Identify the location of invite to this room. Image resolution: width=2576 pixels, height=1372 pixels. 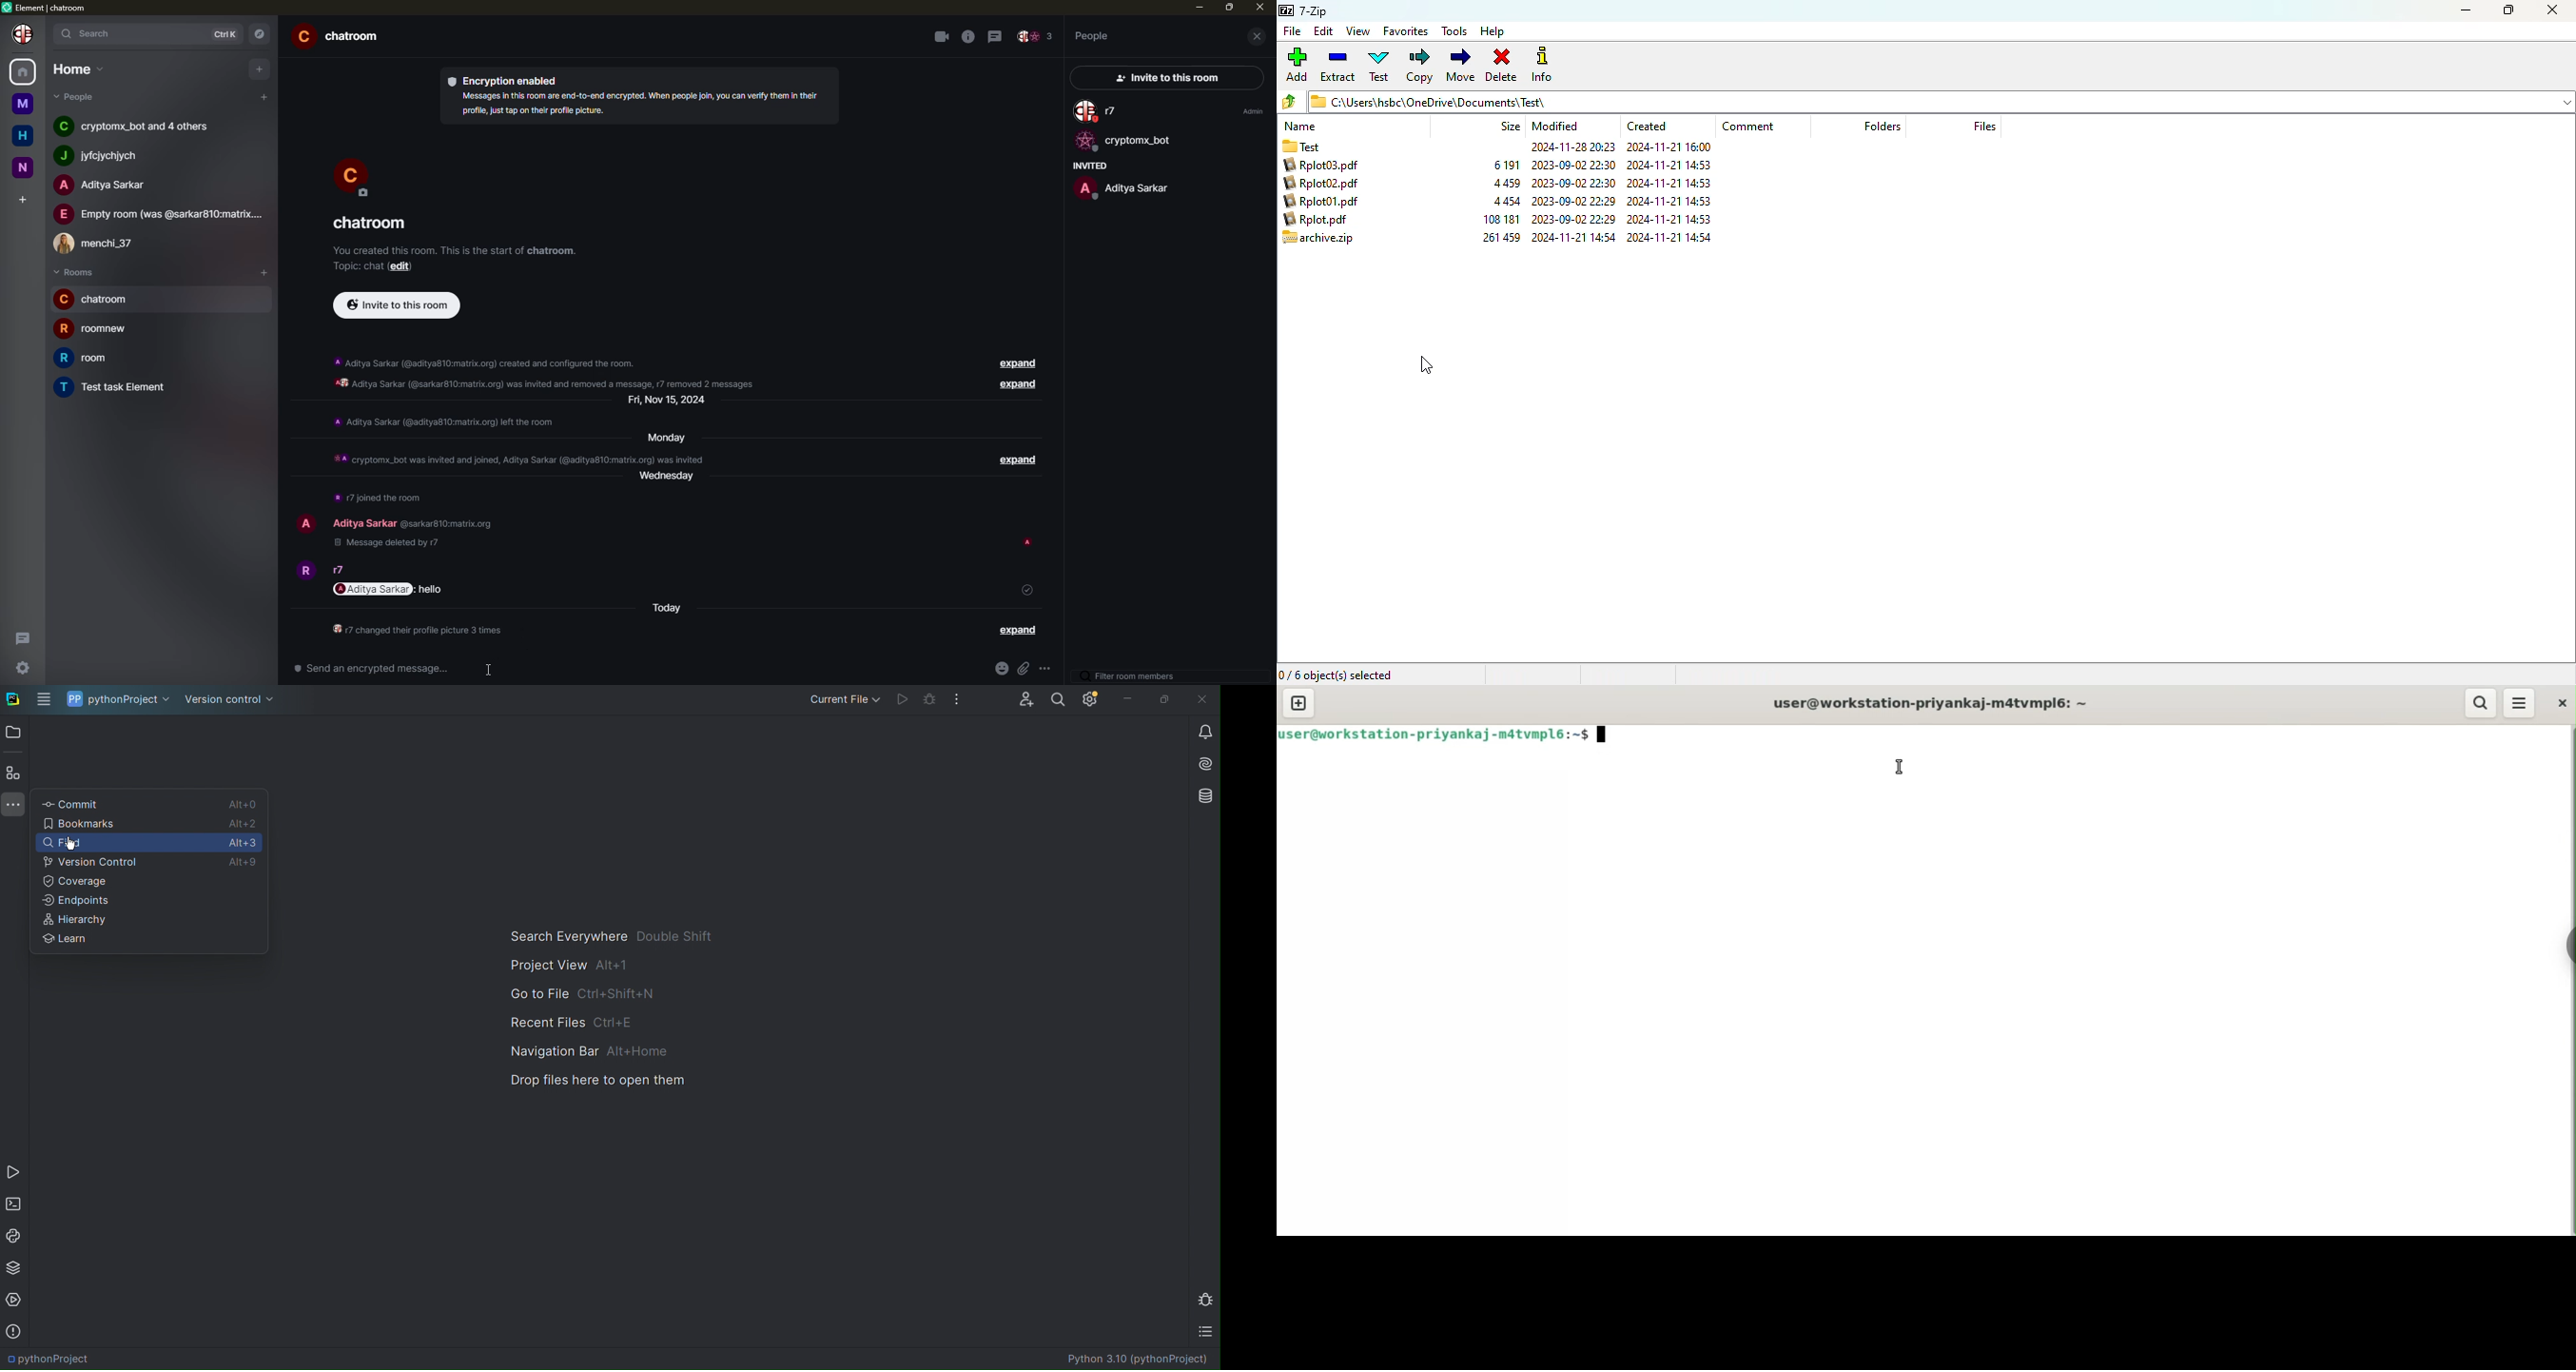
(397, 304).